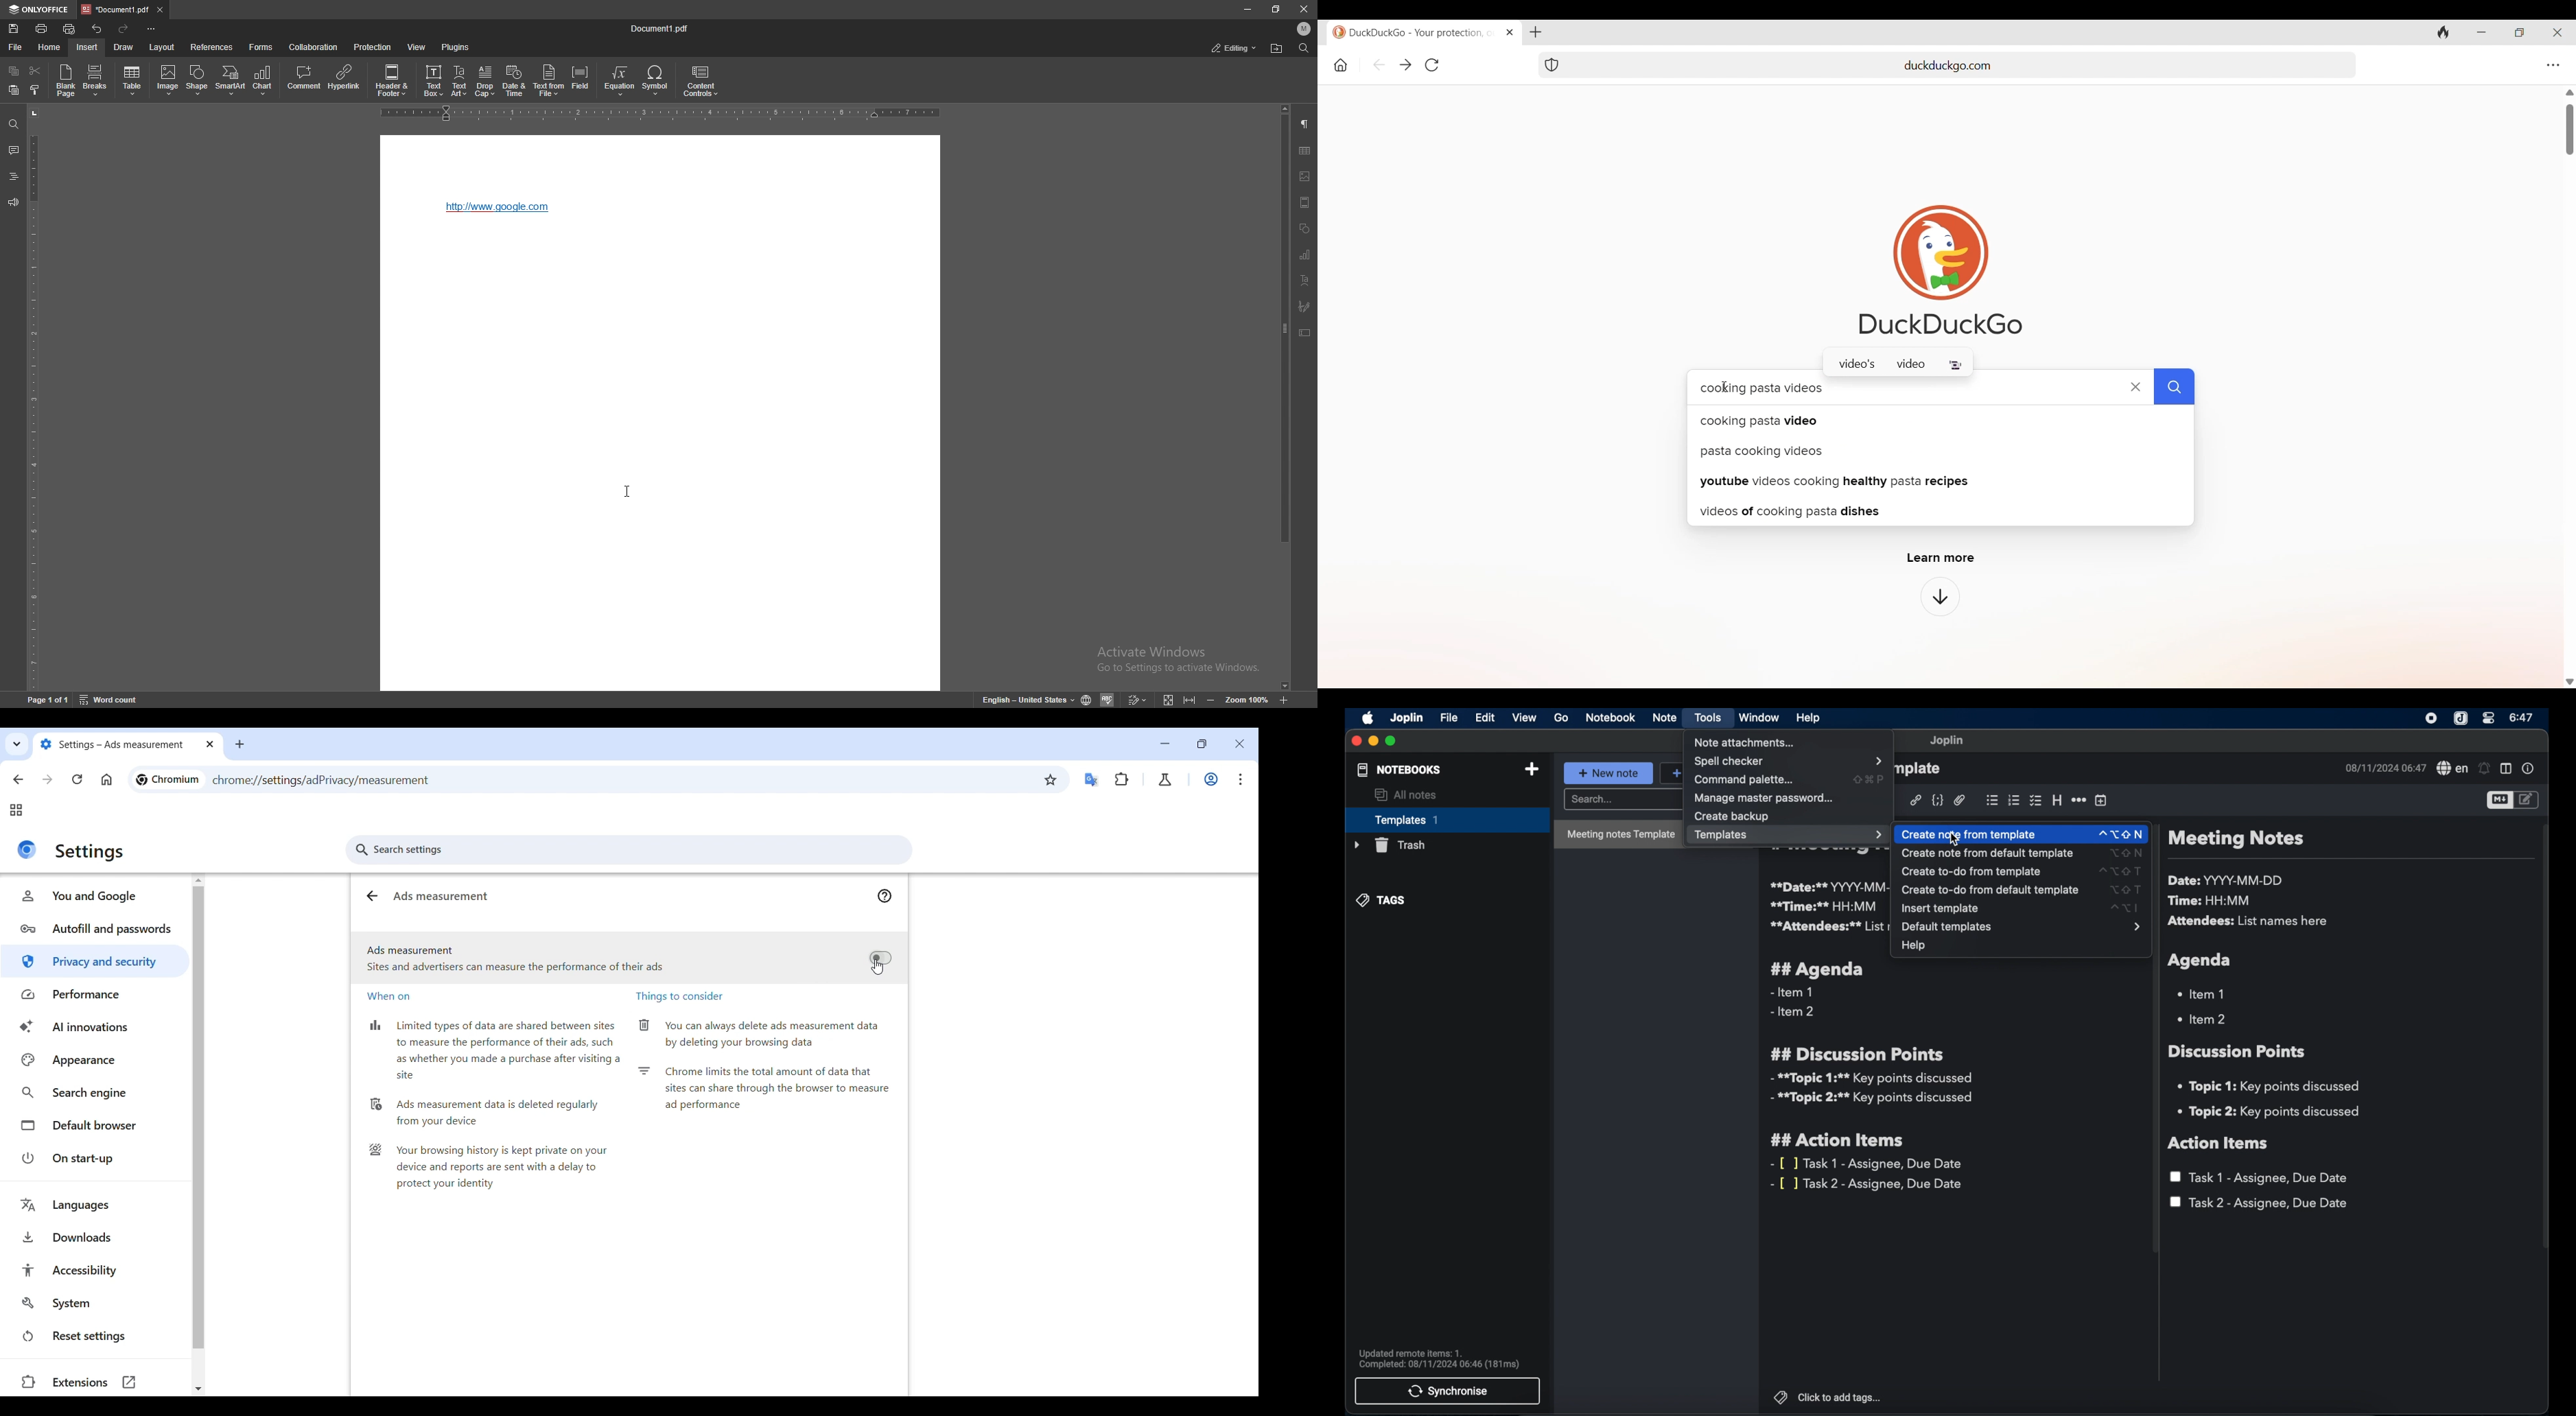 The image size is (2576, 1428). Describe the element at coordinates (1916, 800) in the screenshot. I see `hyperlink` at that location.